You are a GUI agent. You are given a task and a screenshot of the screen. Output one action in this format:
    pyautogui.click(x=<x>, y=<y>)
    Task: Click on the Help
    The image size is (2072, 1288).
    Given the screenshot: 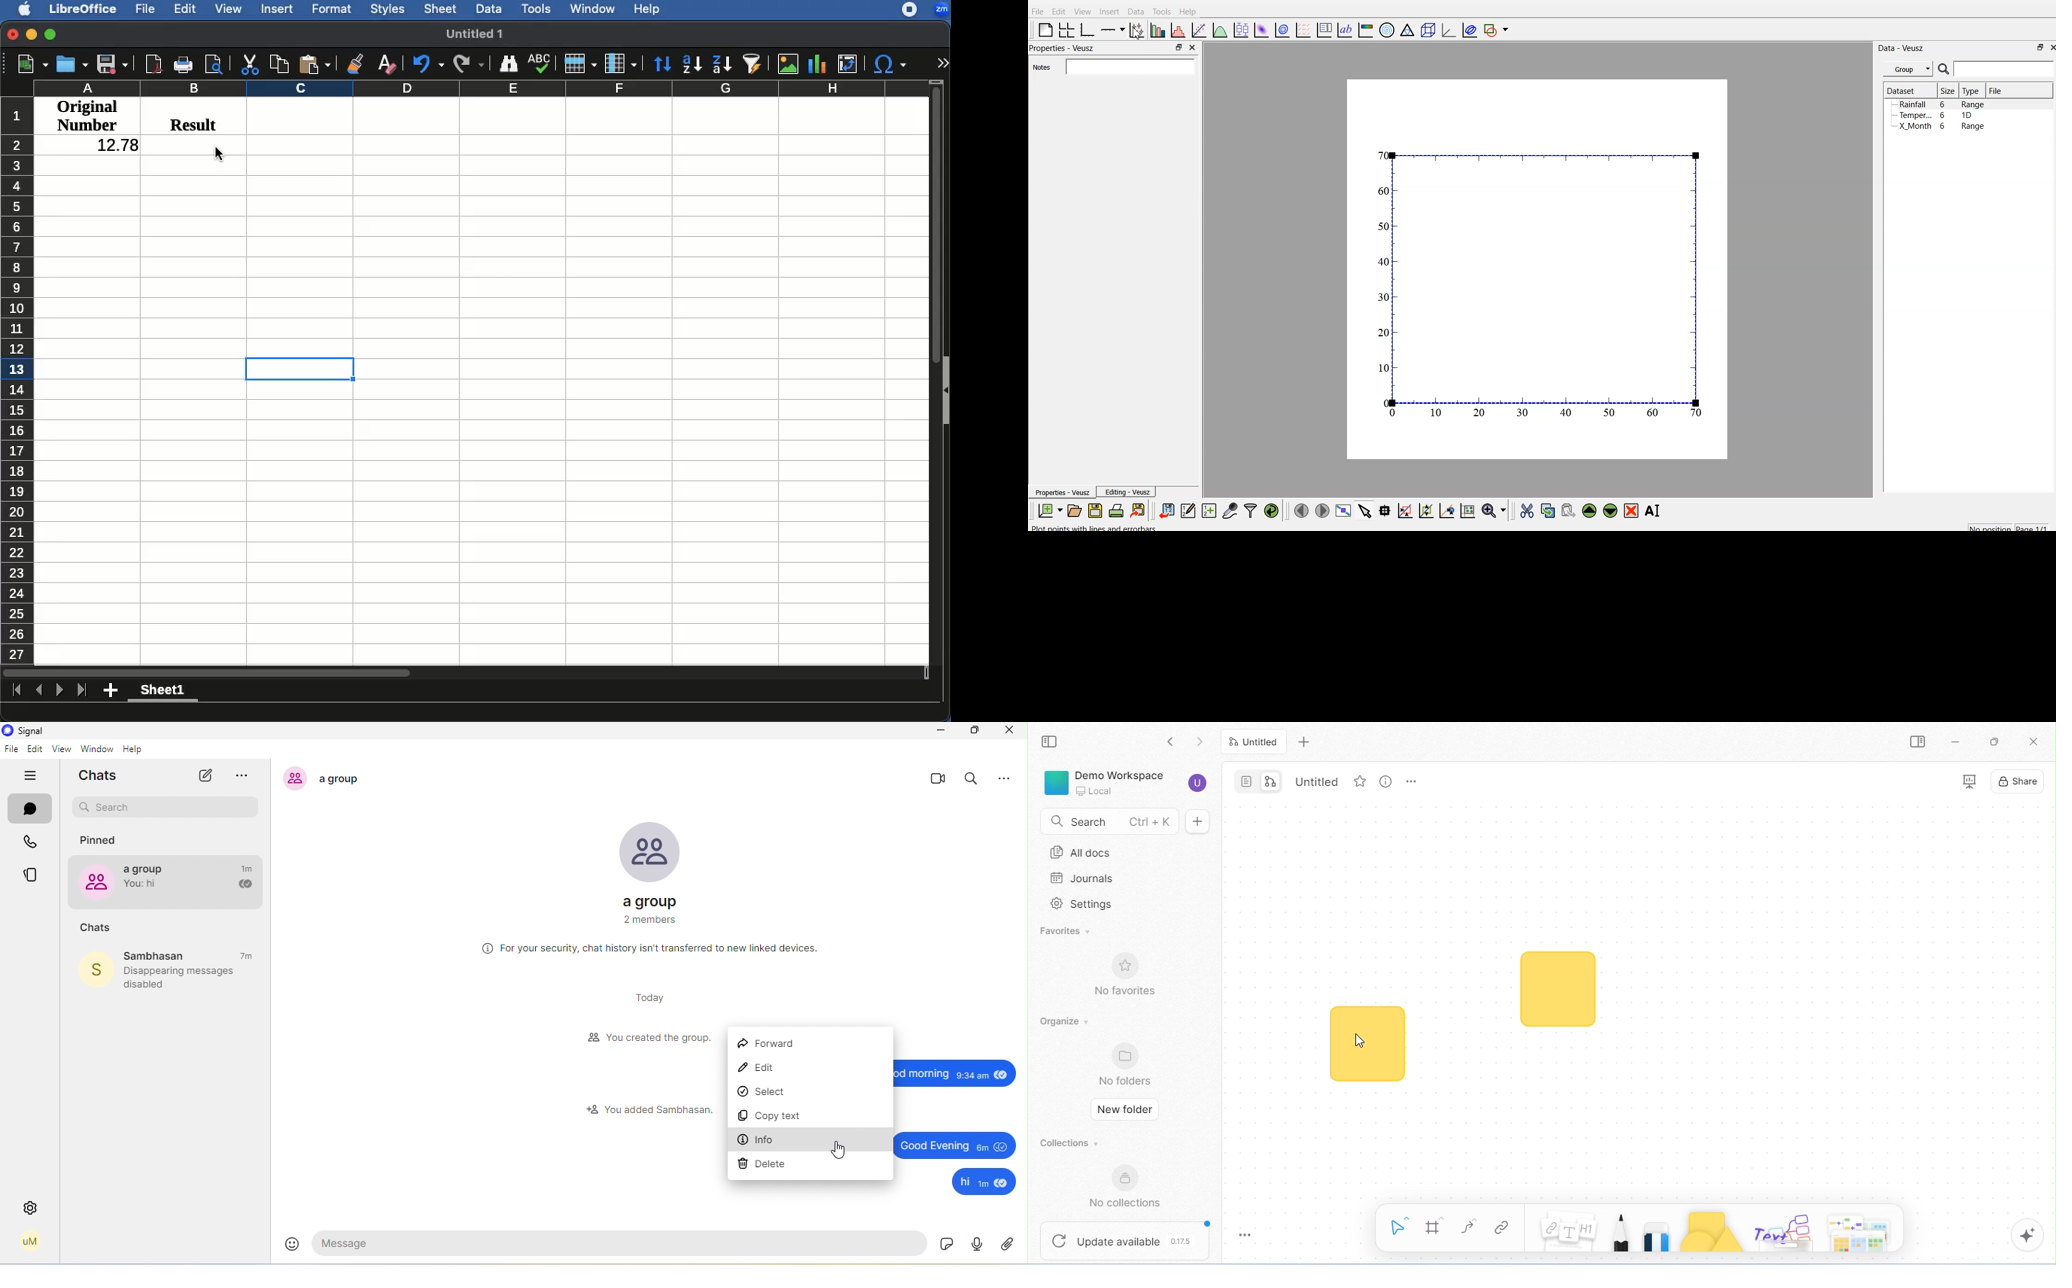 What is the action you would take?
    pyautogui.click(x=648, y=10)
    